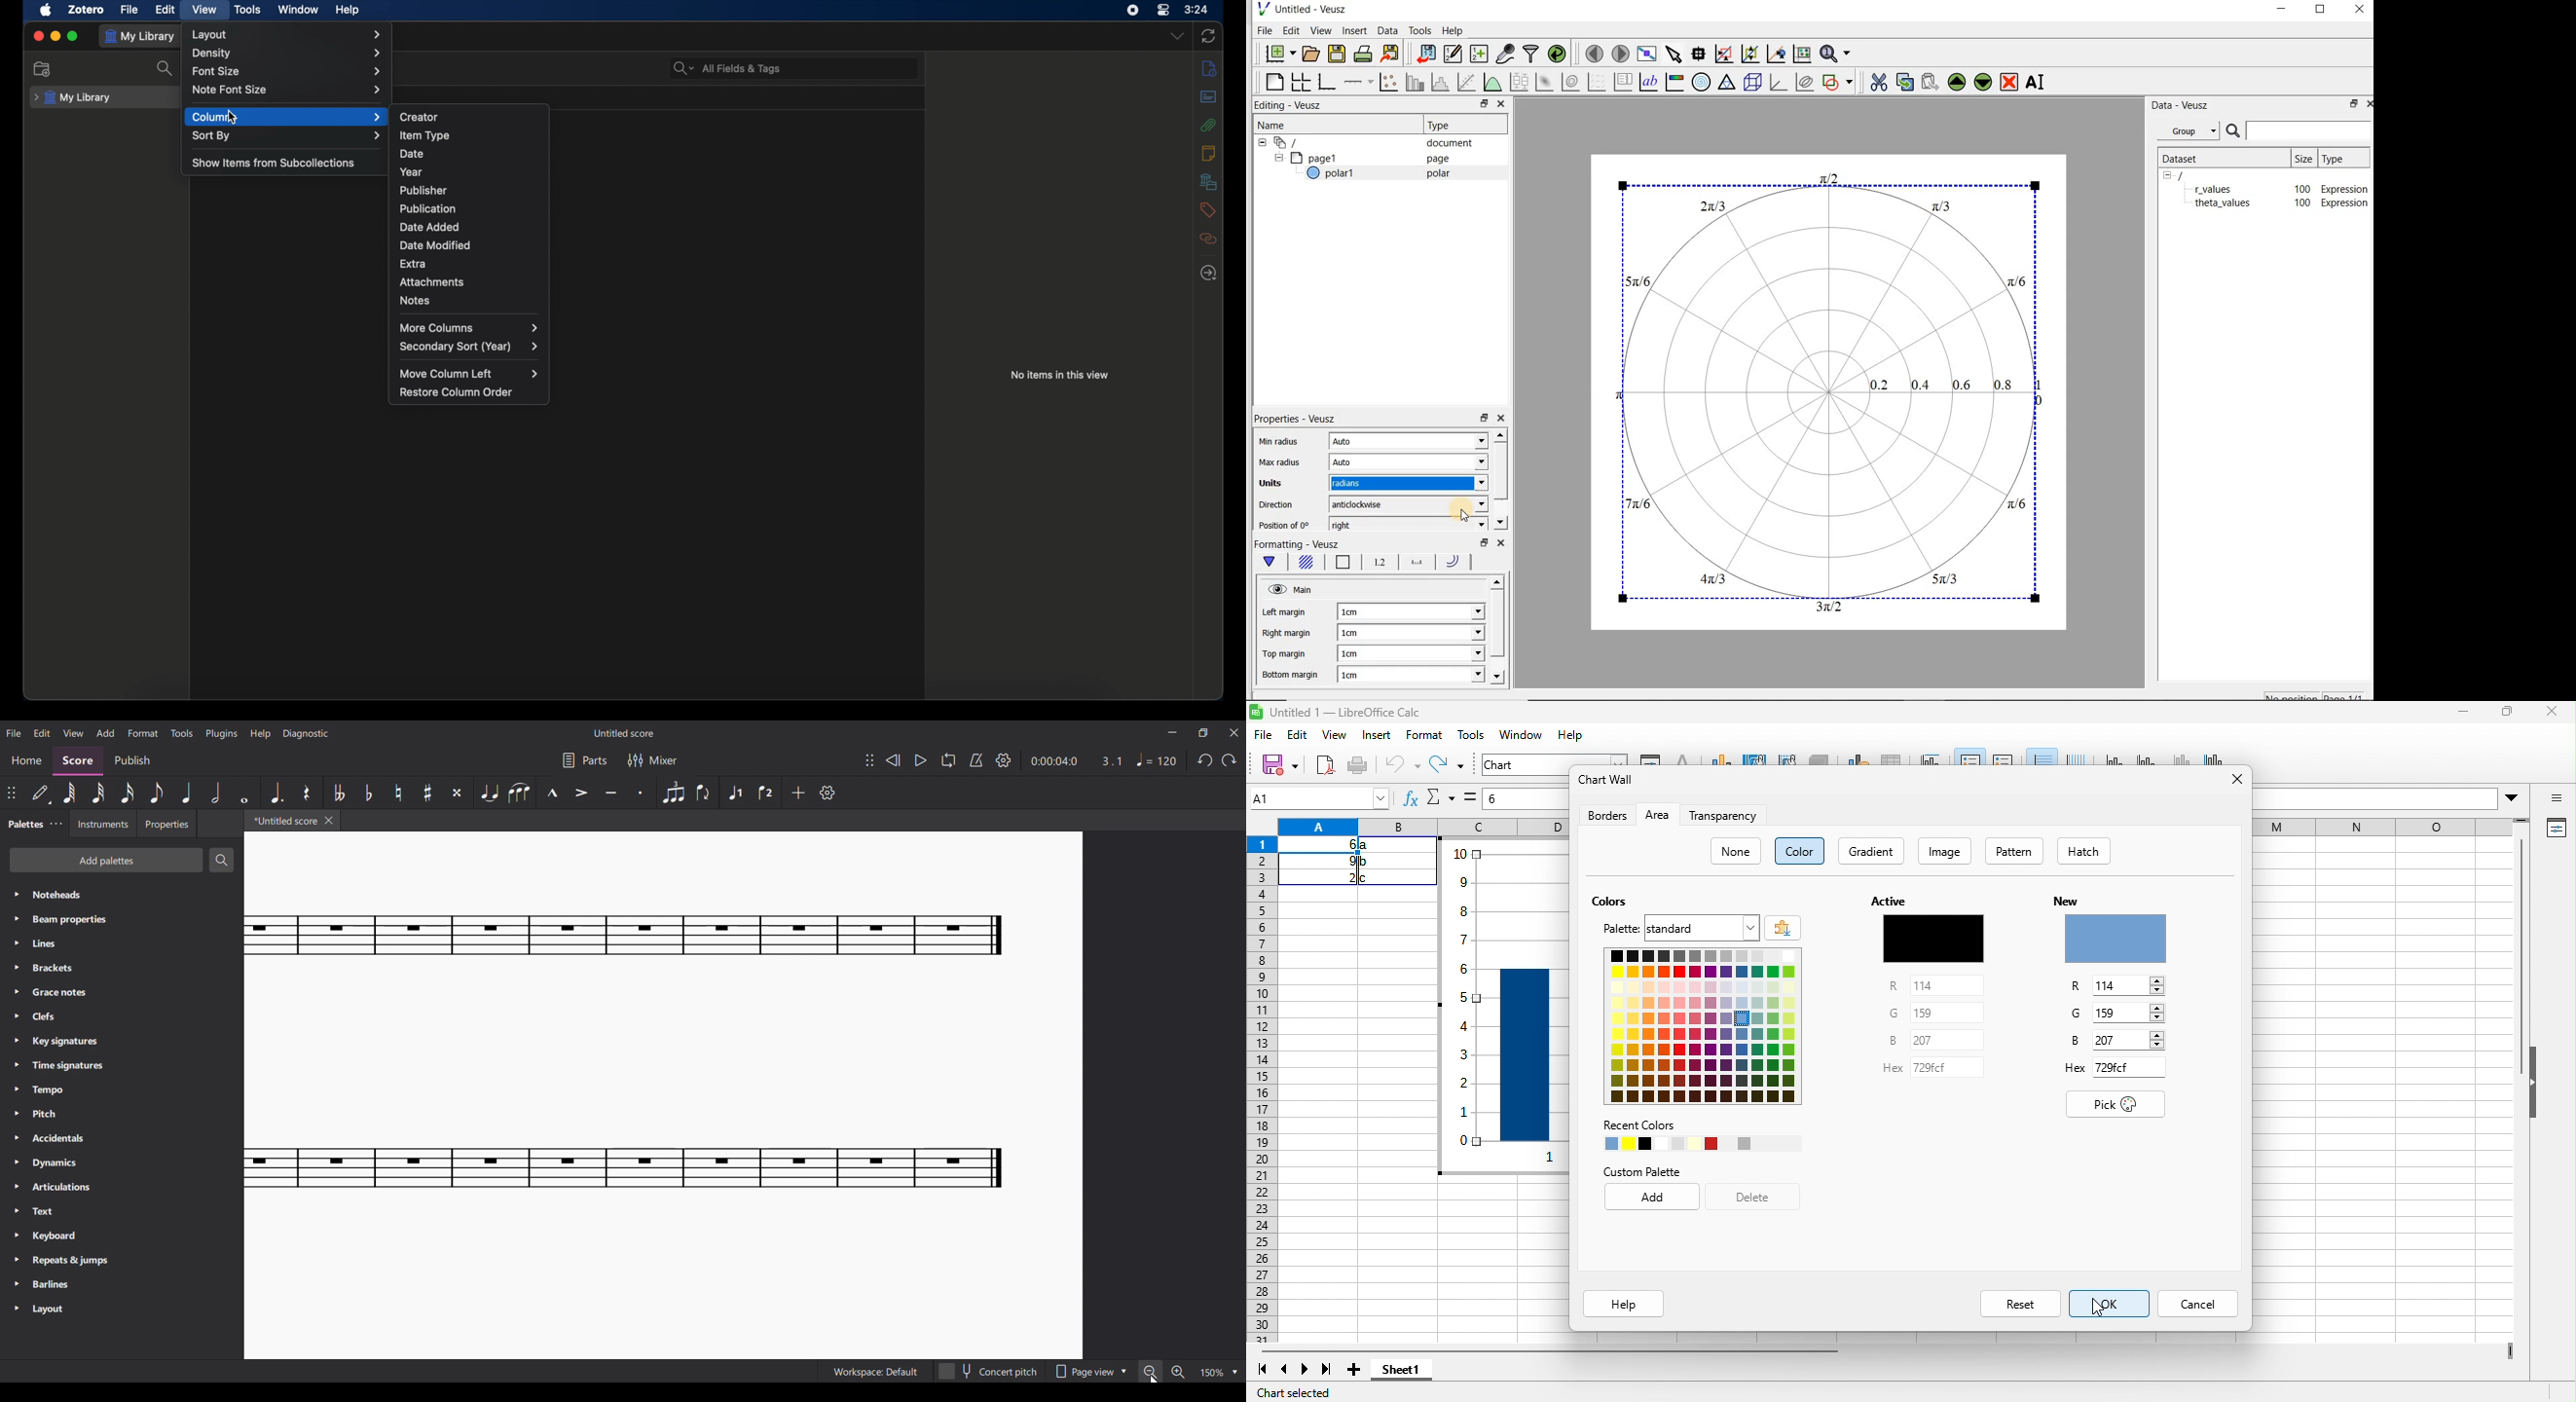 This screenshot has height=1428, width=2576. What do you see at coordinates (2193, 133) in the screenshot?
I see `Group` at bounding box center [2193, 133].